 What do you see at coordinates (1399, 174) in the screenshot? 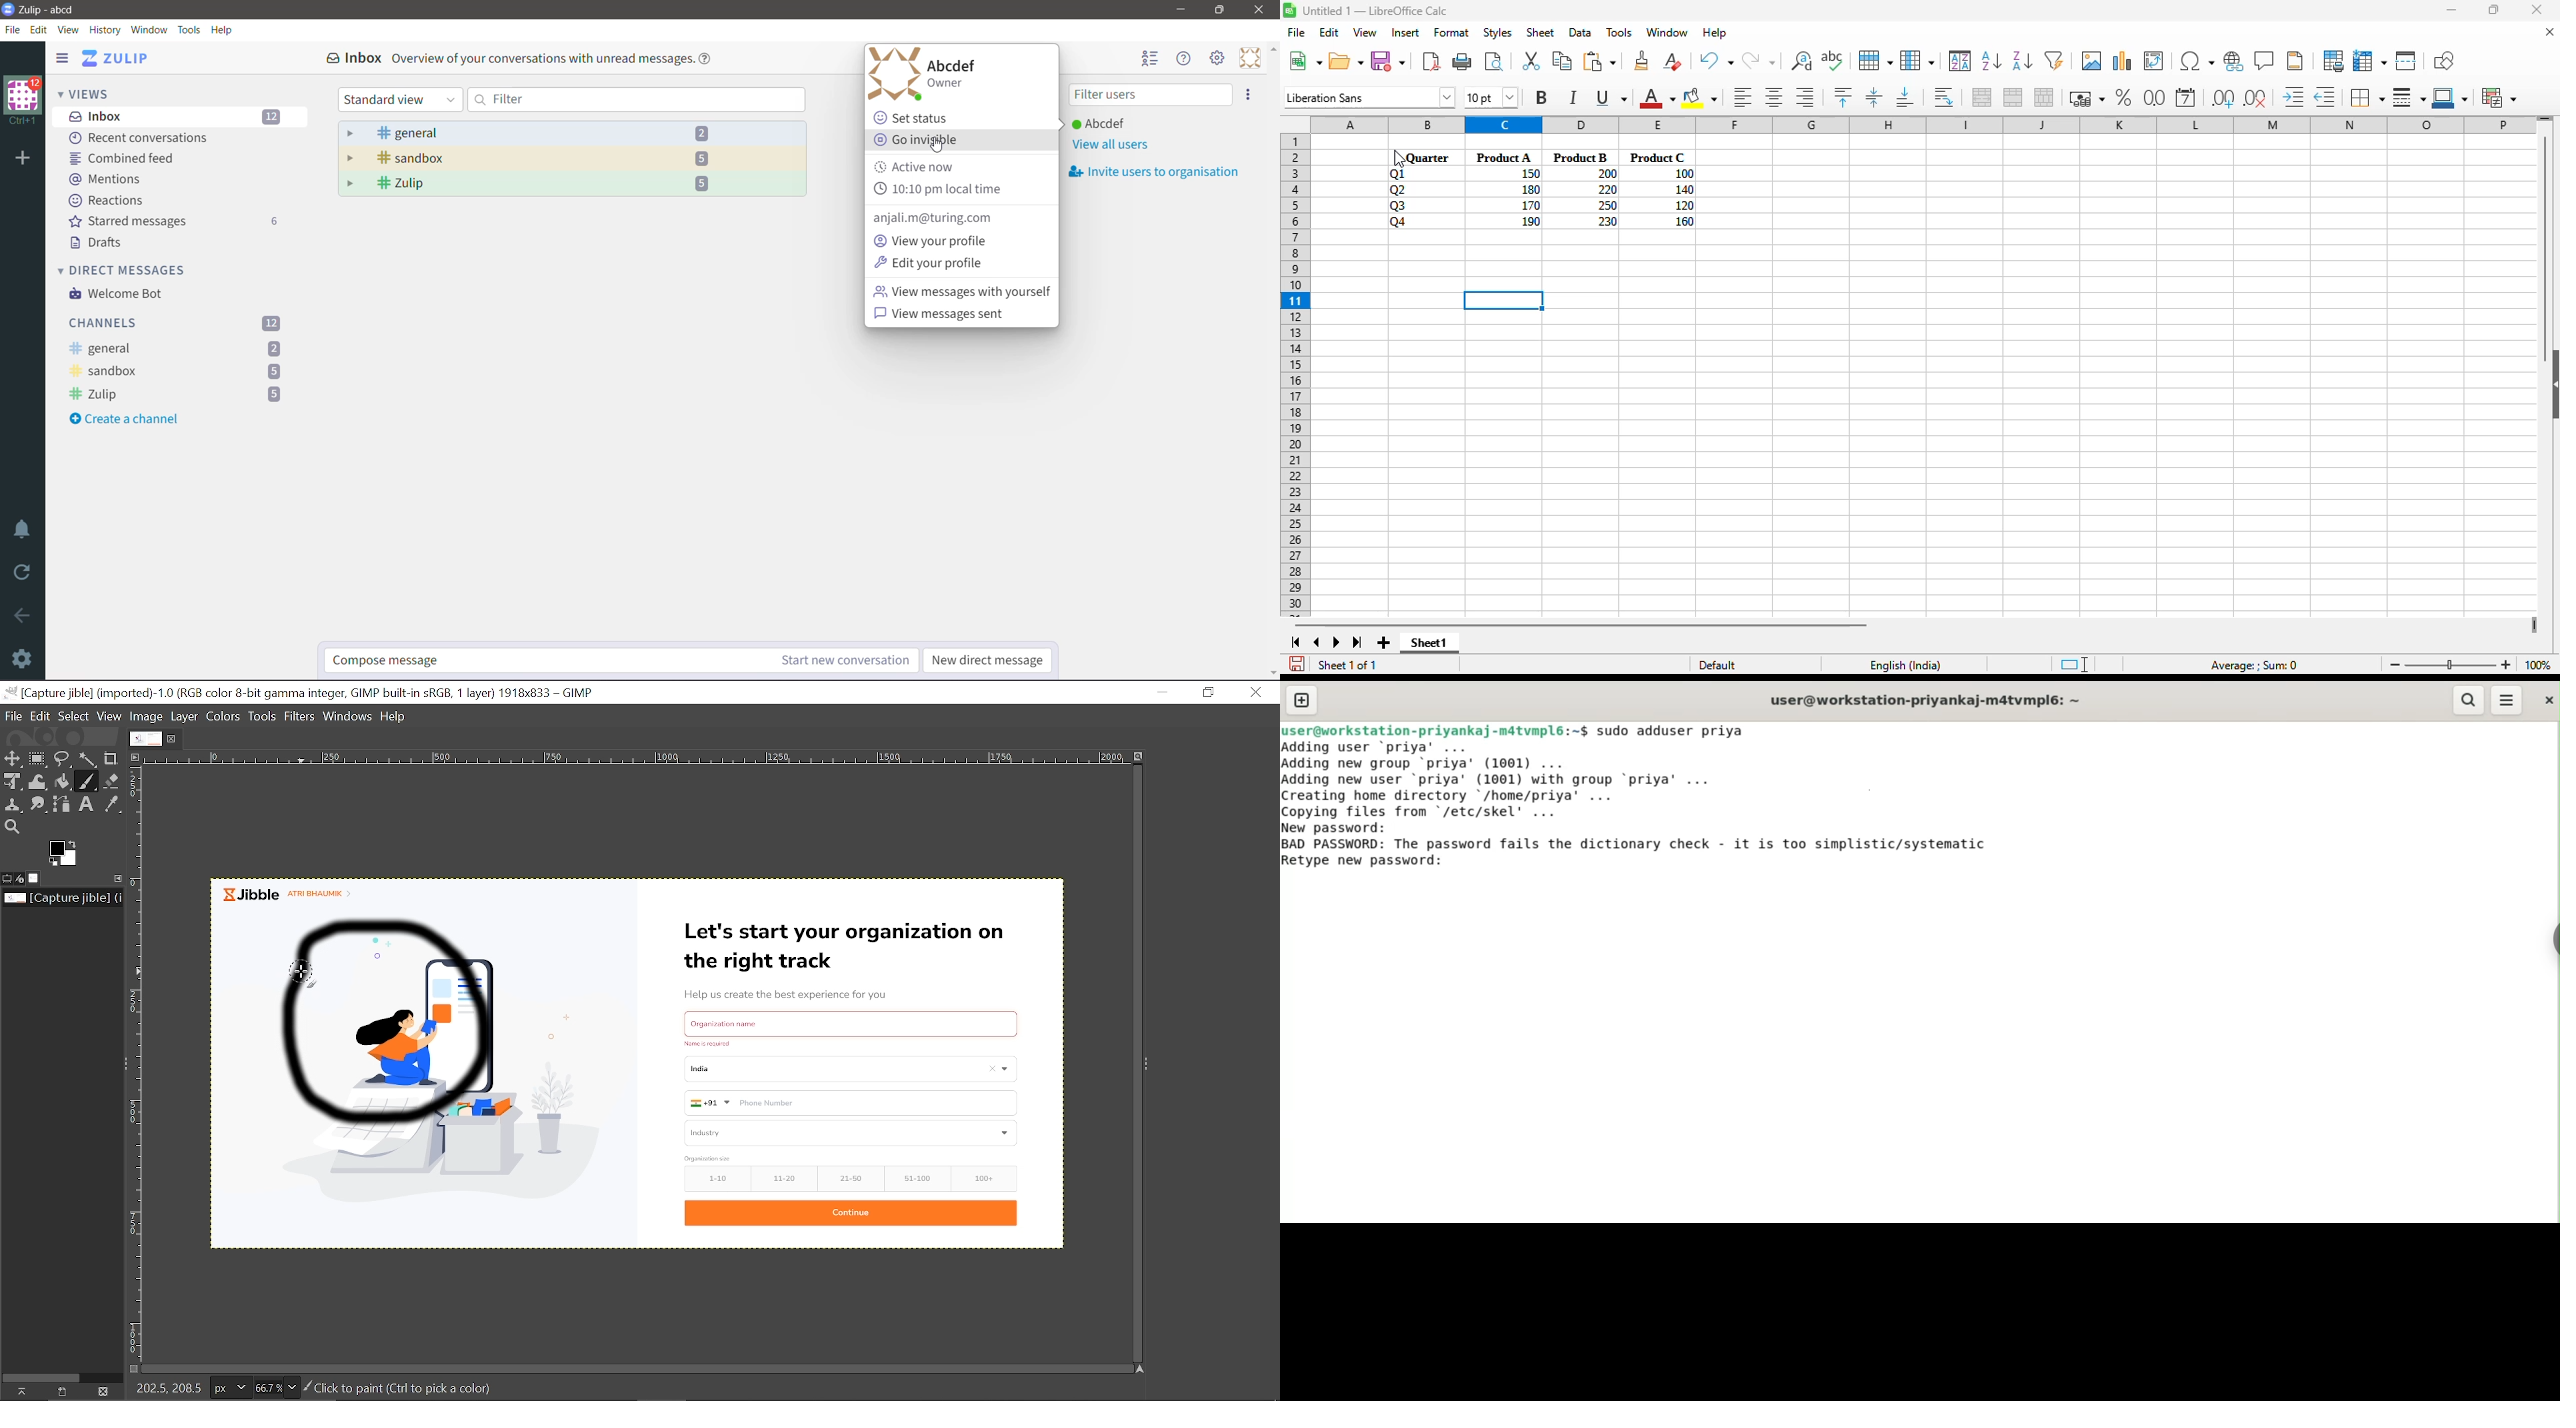
I see `Q1` at bounding box center [1399, 174].